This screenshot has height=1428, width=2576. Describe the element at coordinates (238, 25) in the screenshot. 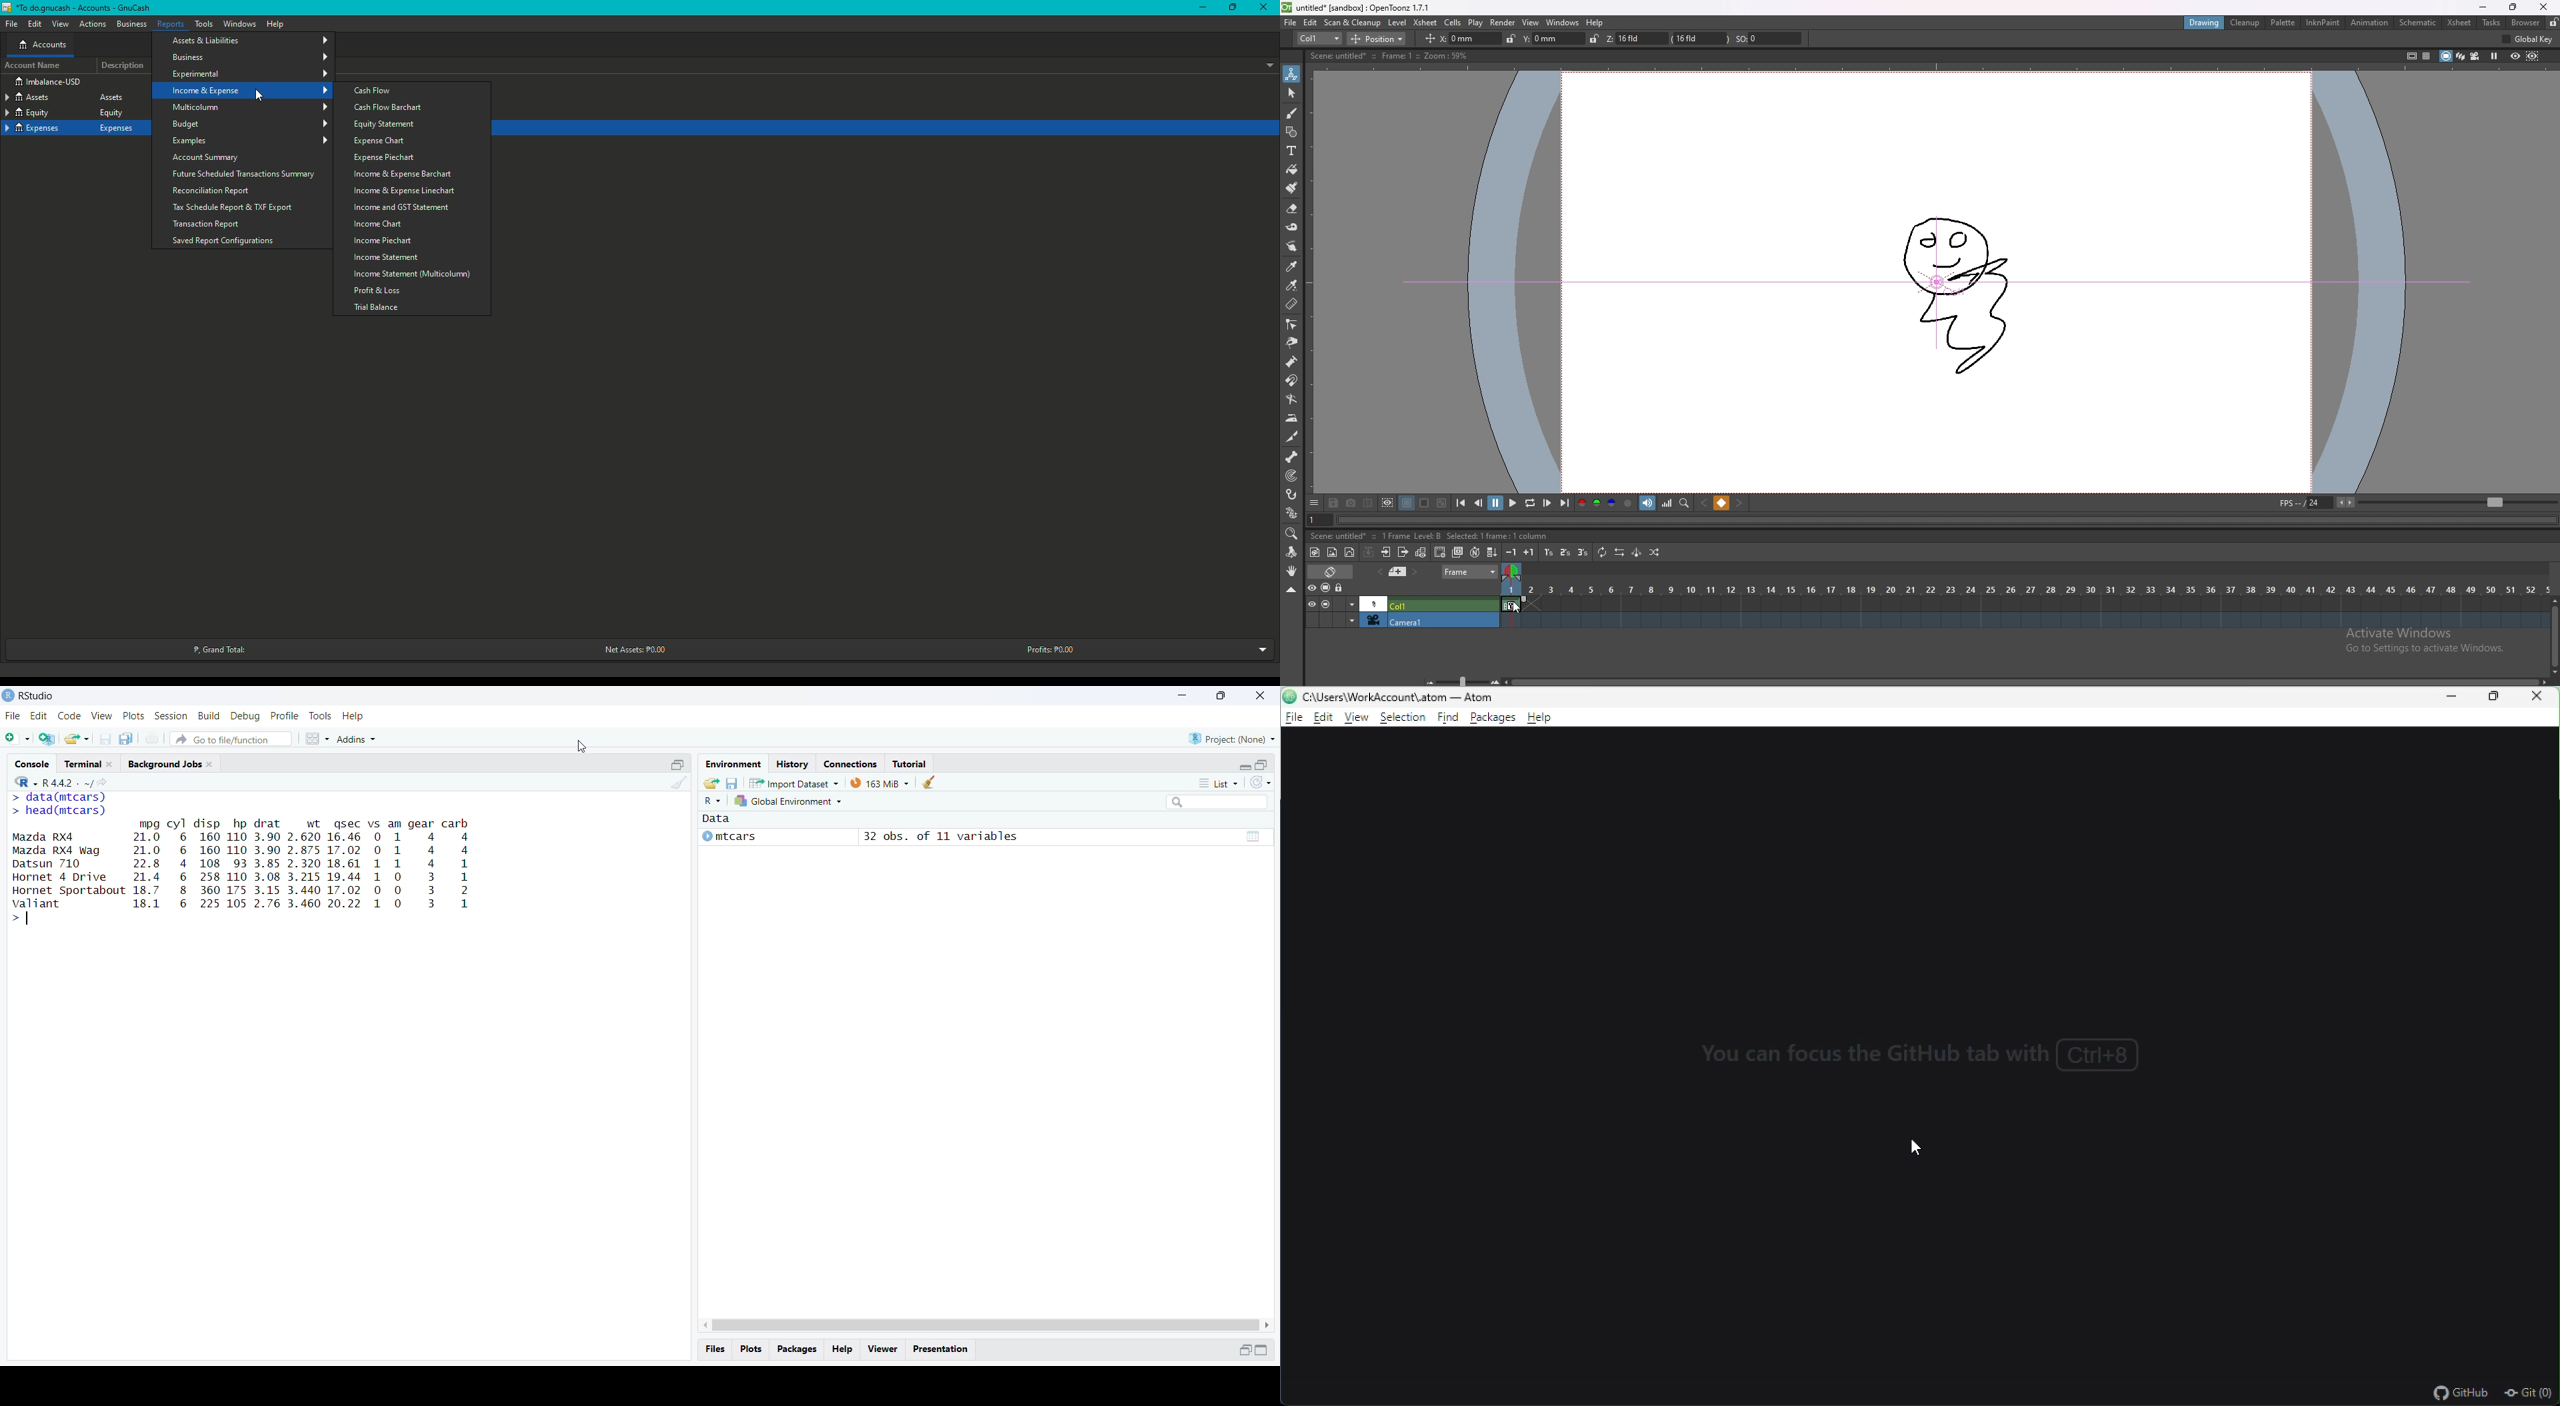

I see `Window` at that location.